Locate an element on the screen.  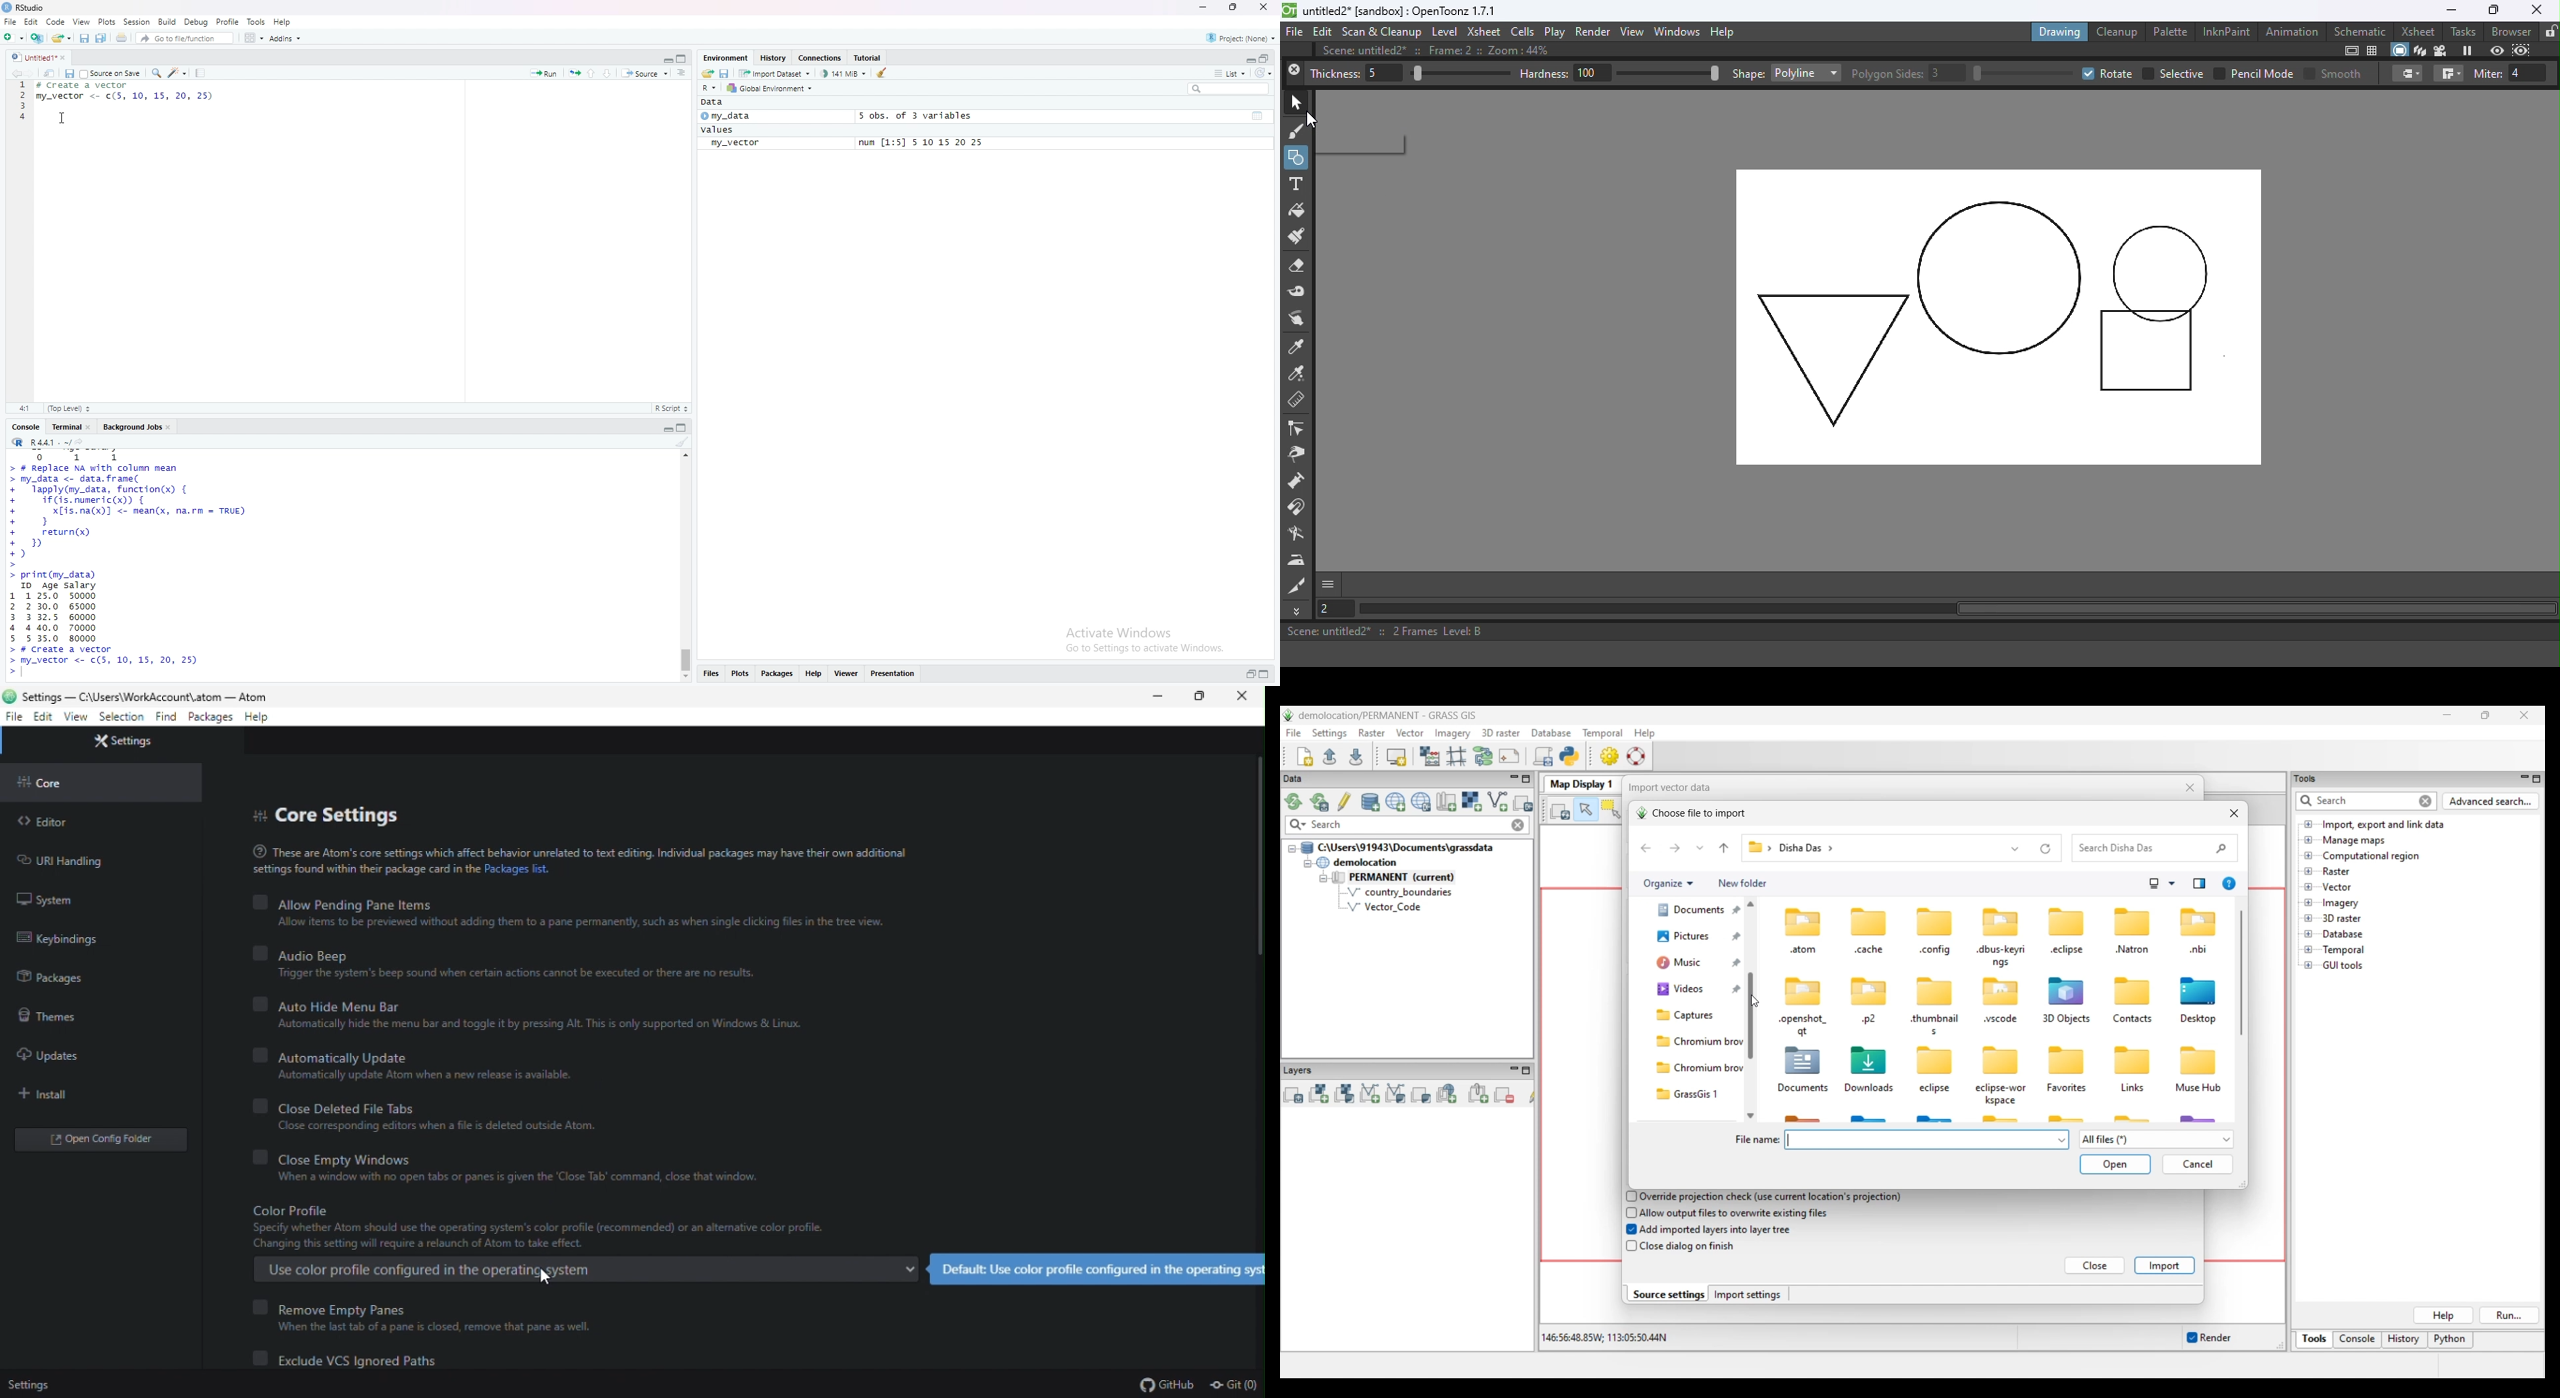
search is located at coordinates (1226, 89).